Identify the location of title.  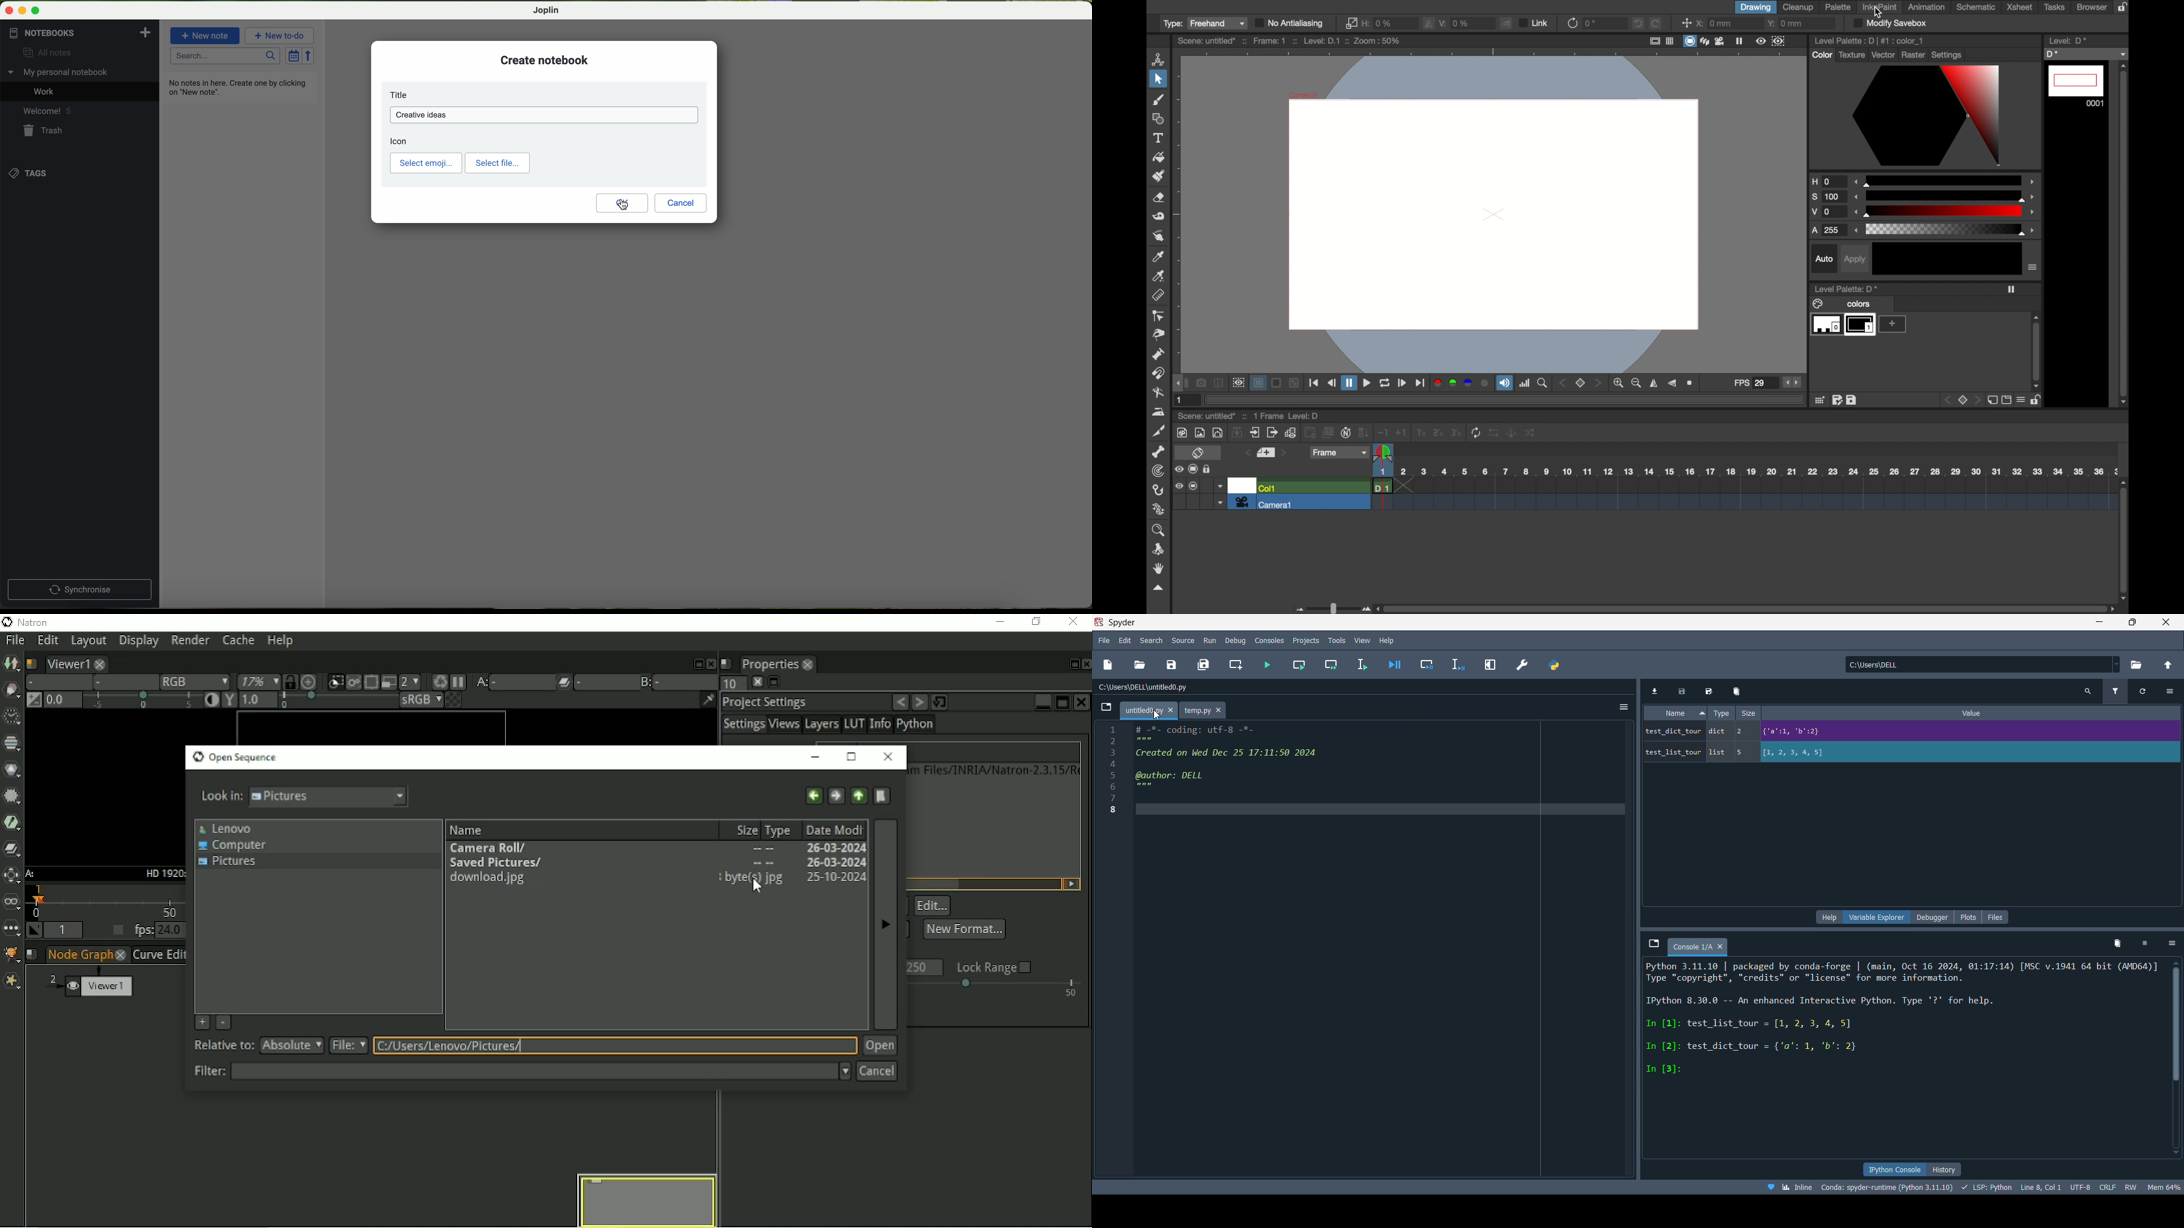
(401, 95).